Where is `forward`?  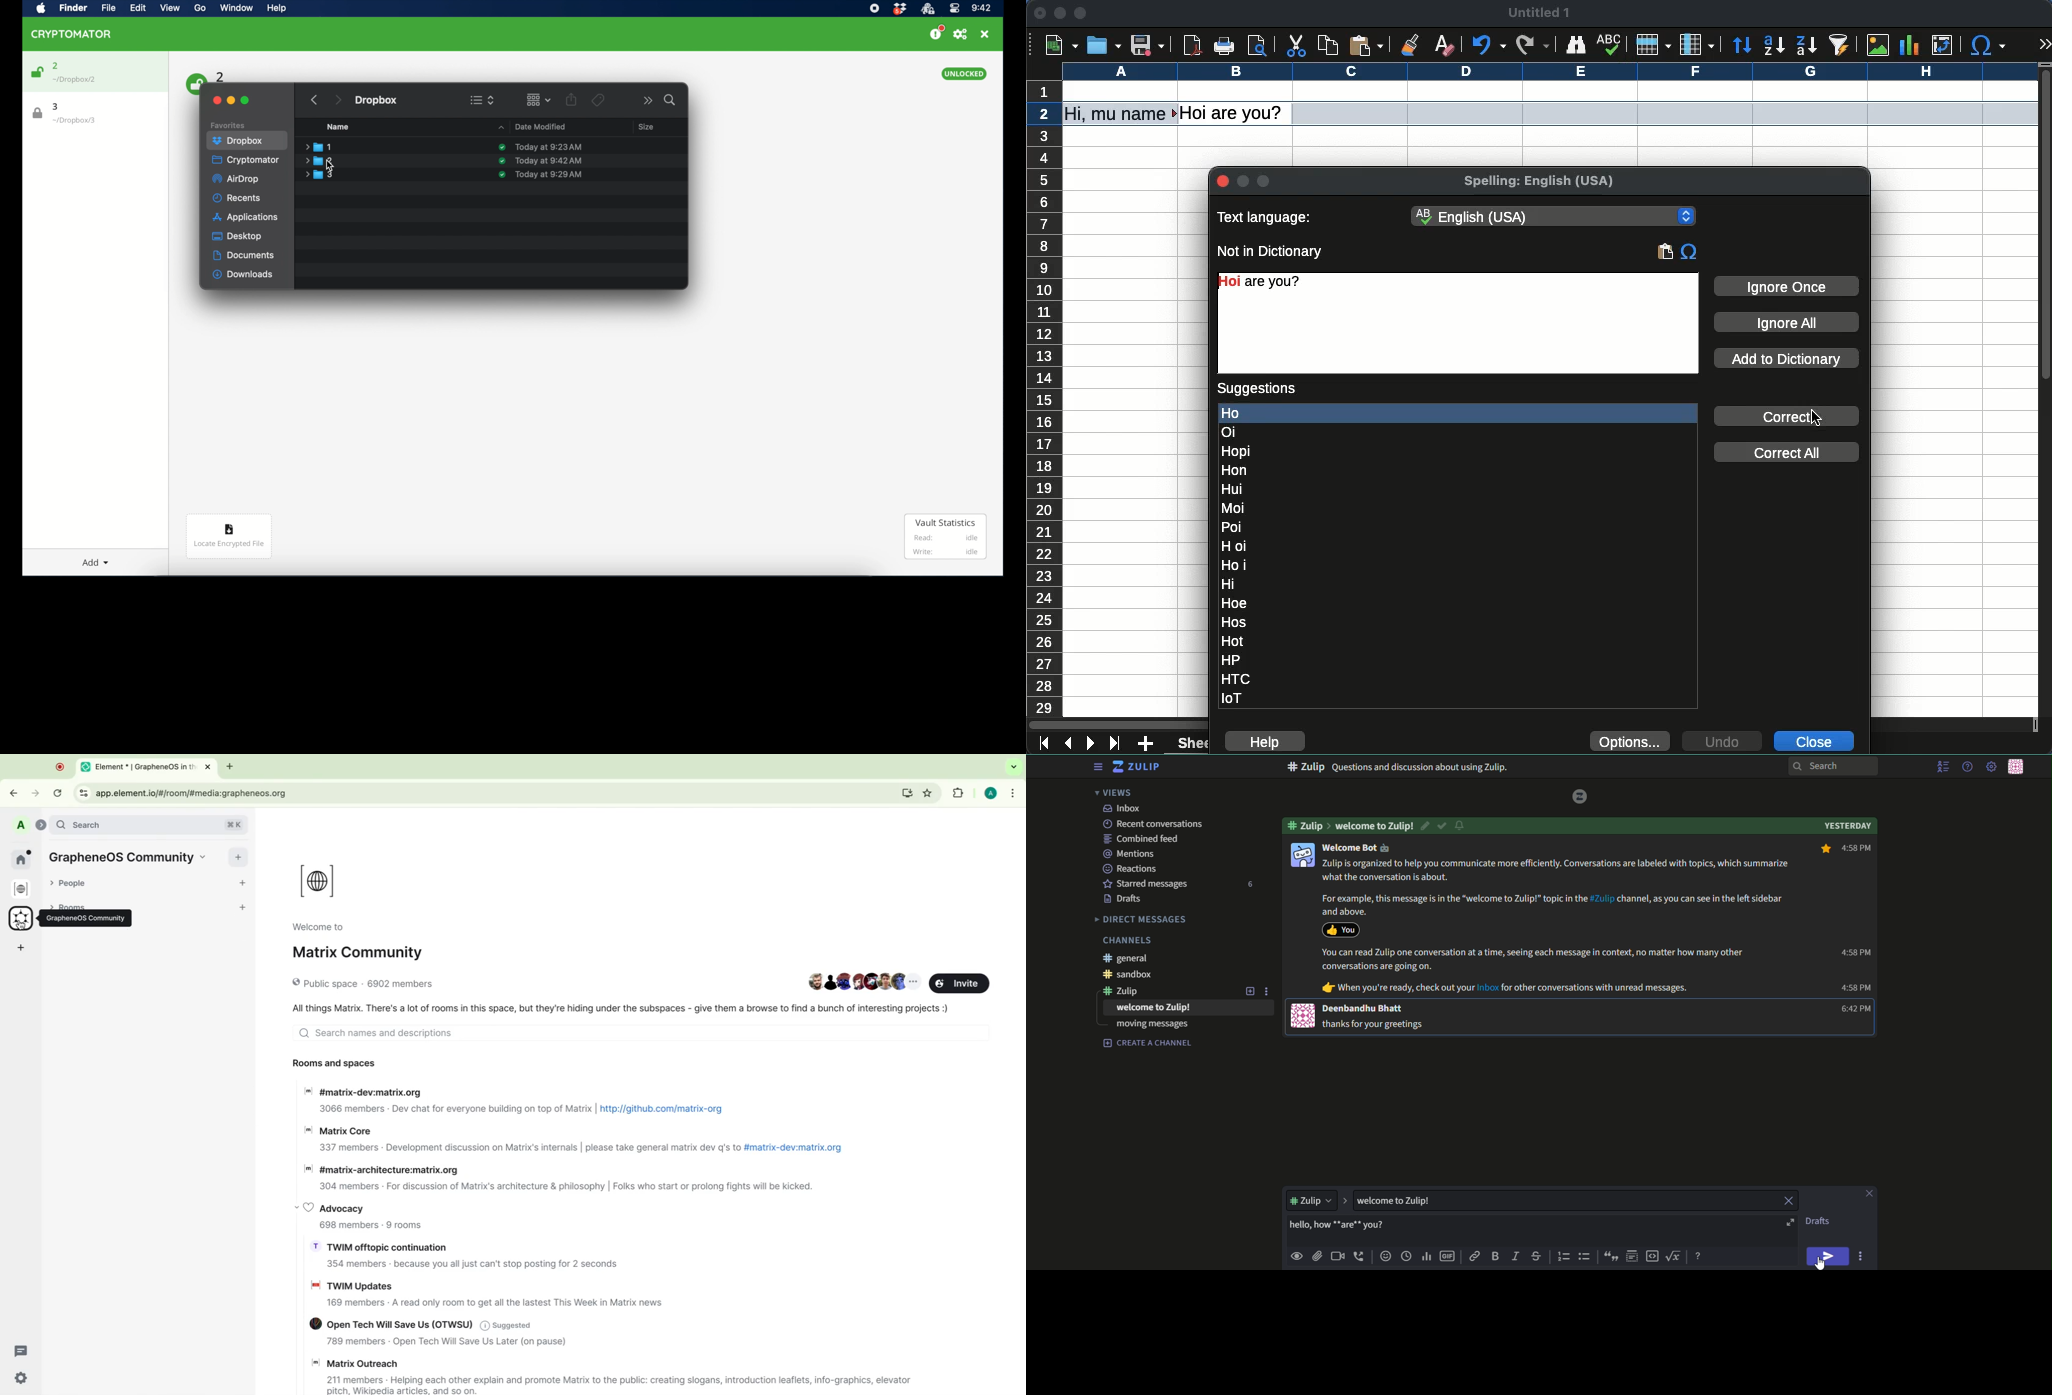 forward is located at coordinates (37, 793).